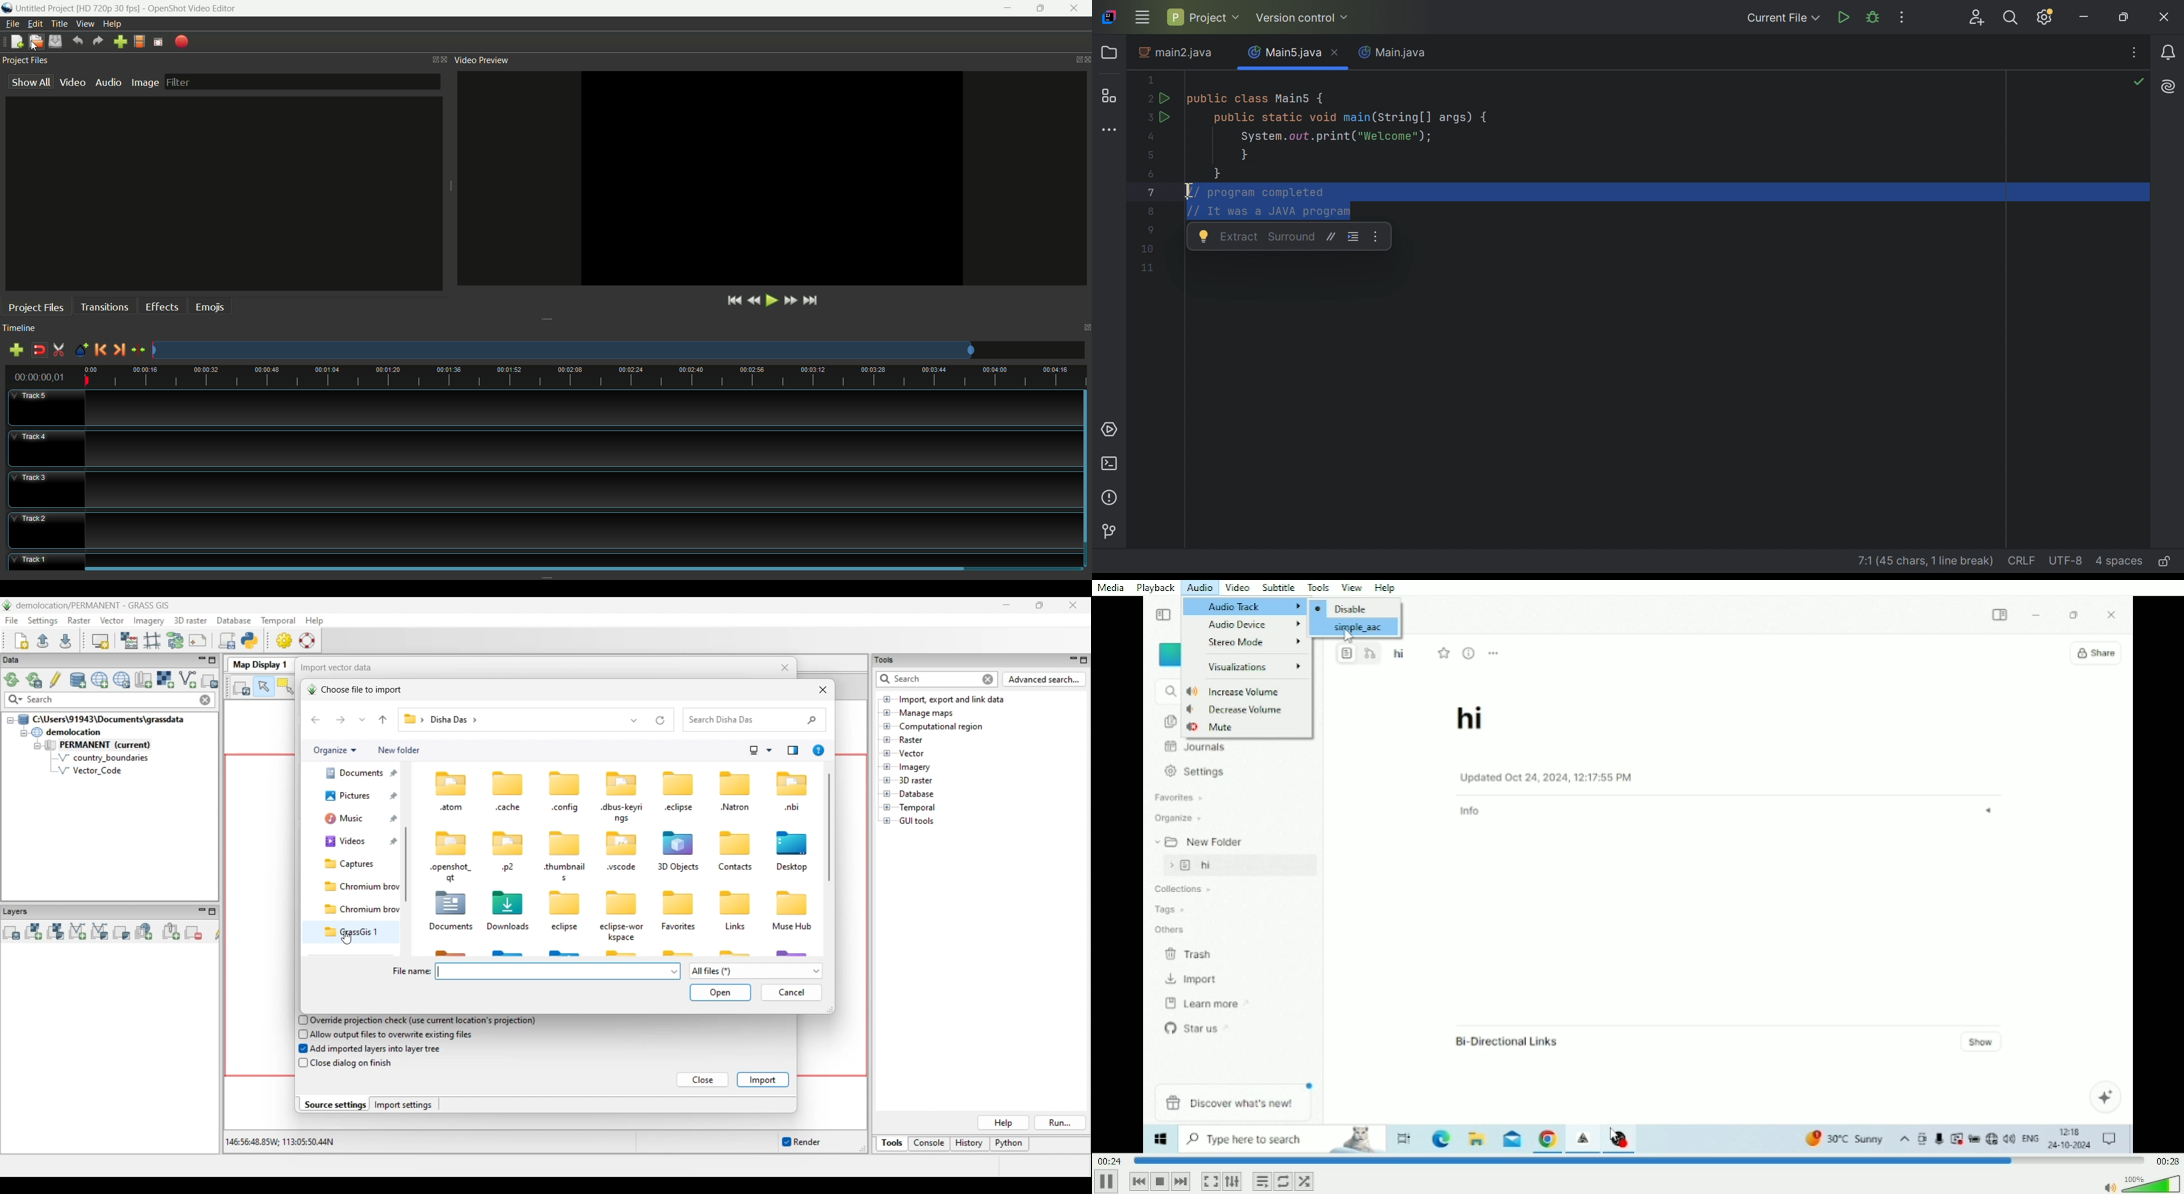  What do you see at coordinates (1236, 709) in the screenshot?
I see `Decrease Volume` at bounding box center [1236, 709].